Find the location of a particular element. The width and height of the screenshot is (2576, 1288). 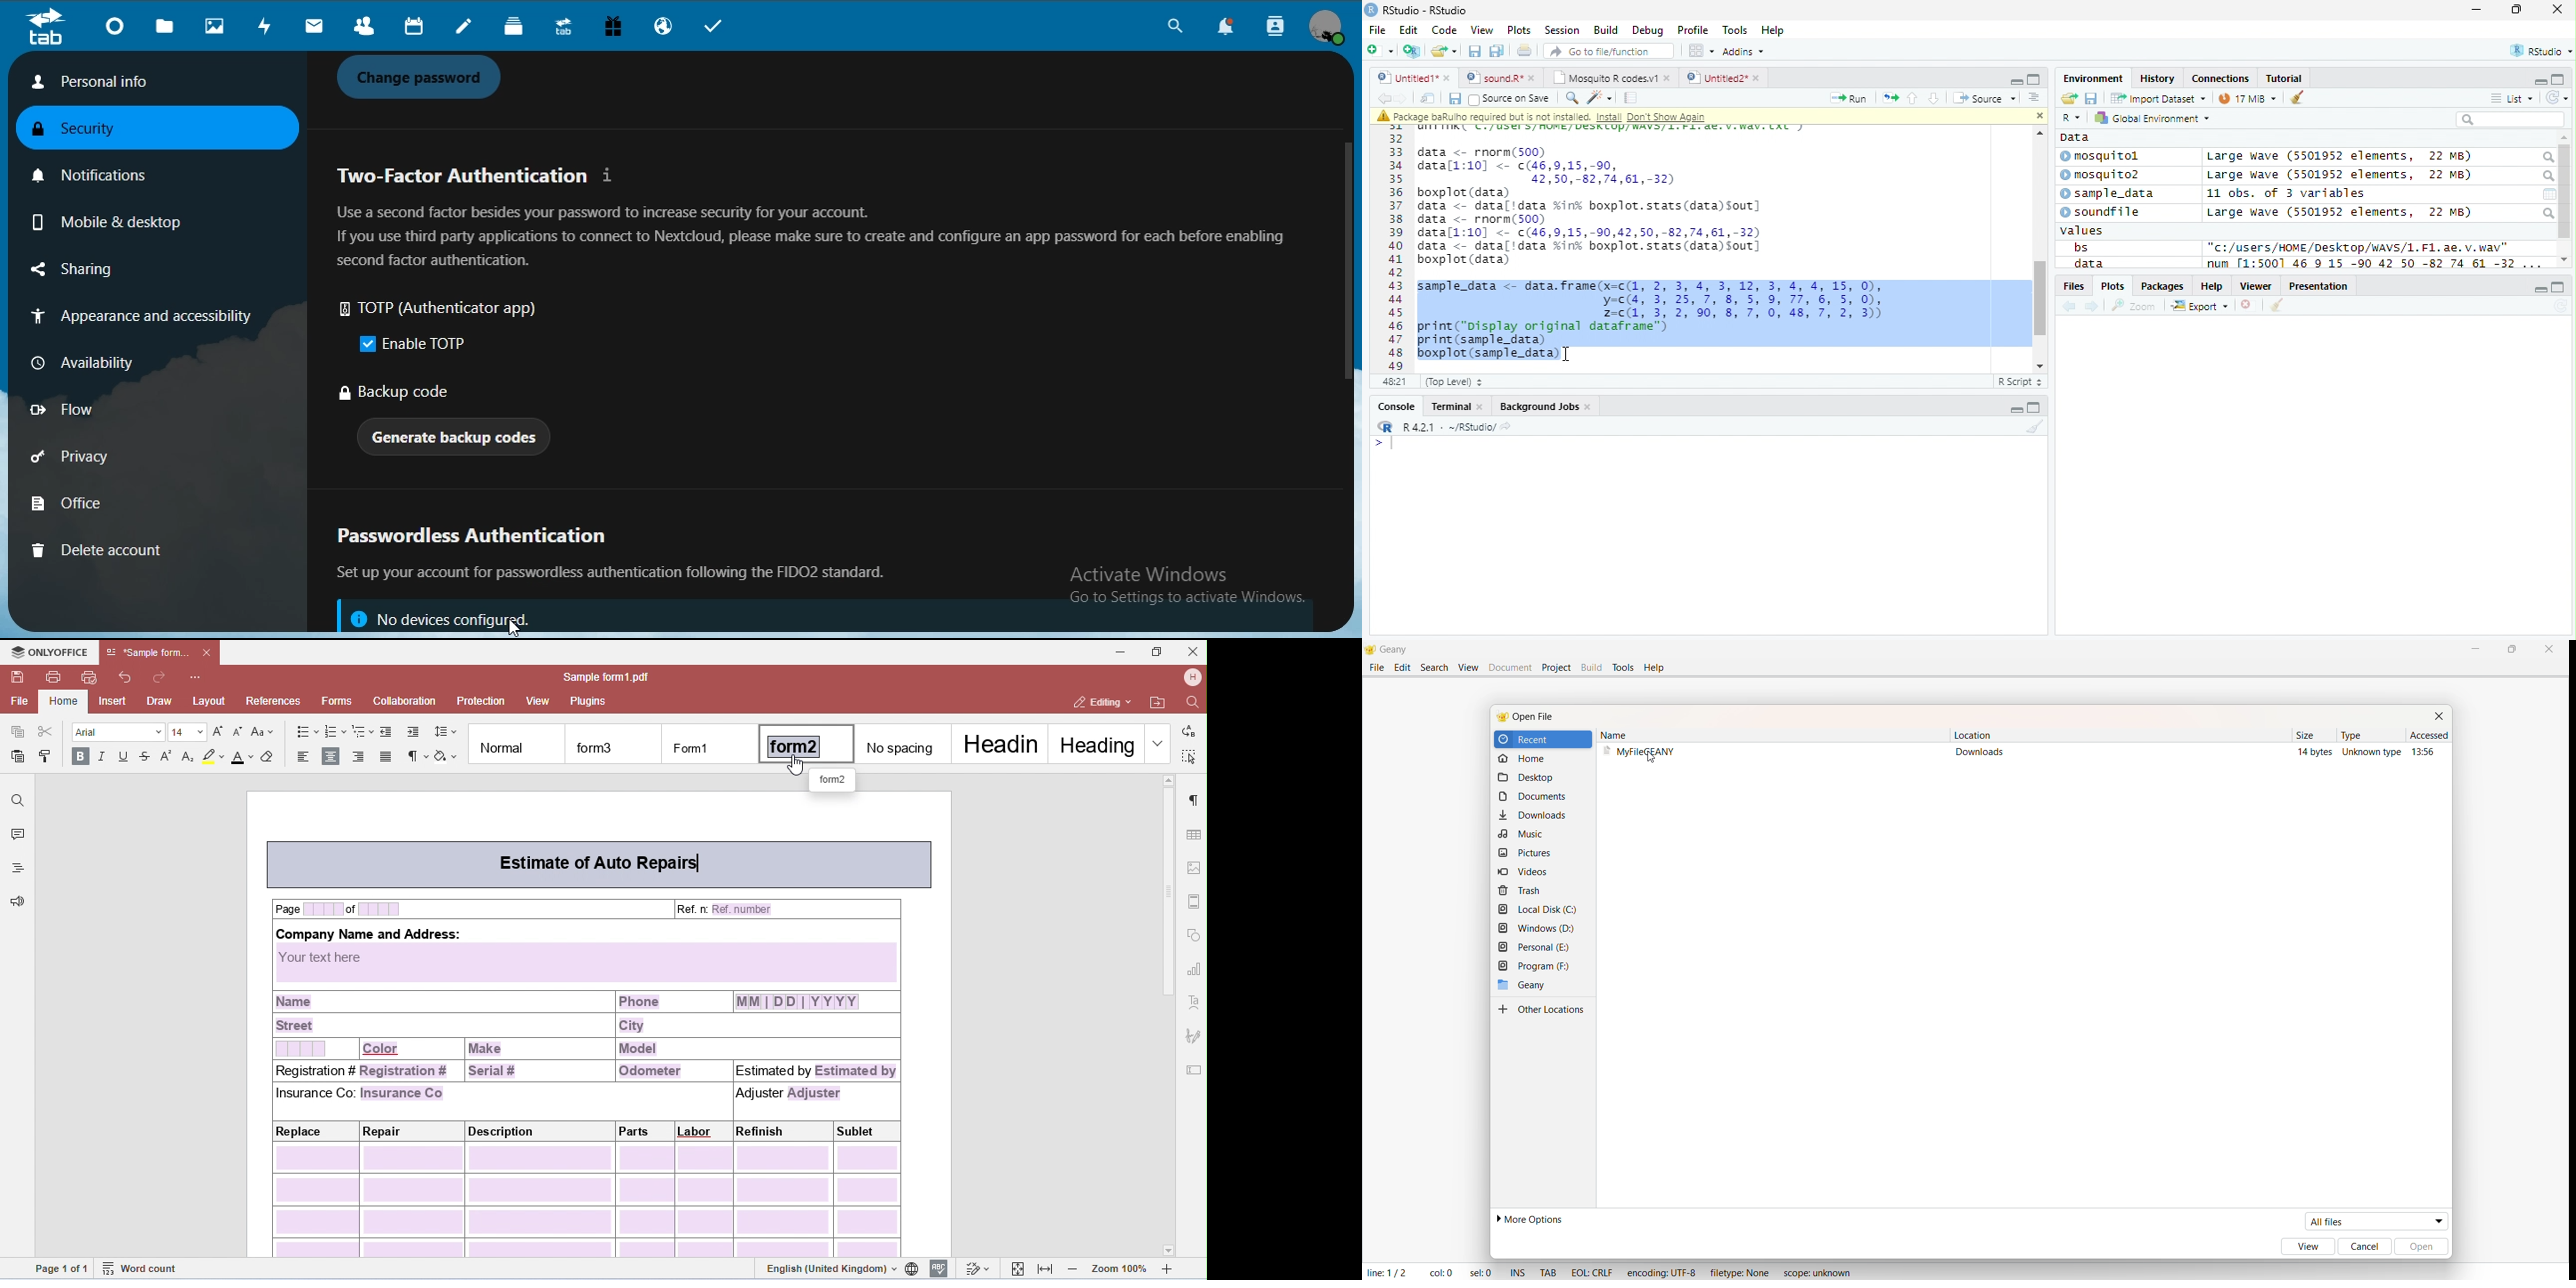

data is located at coordinates (2087, 263).